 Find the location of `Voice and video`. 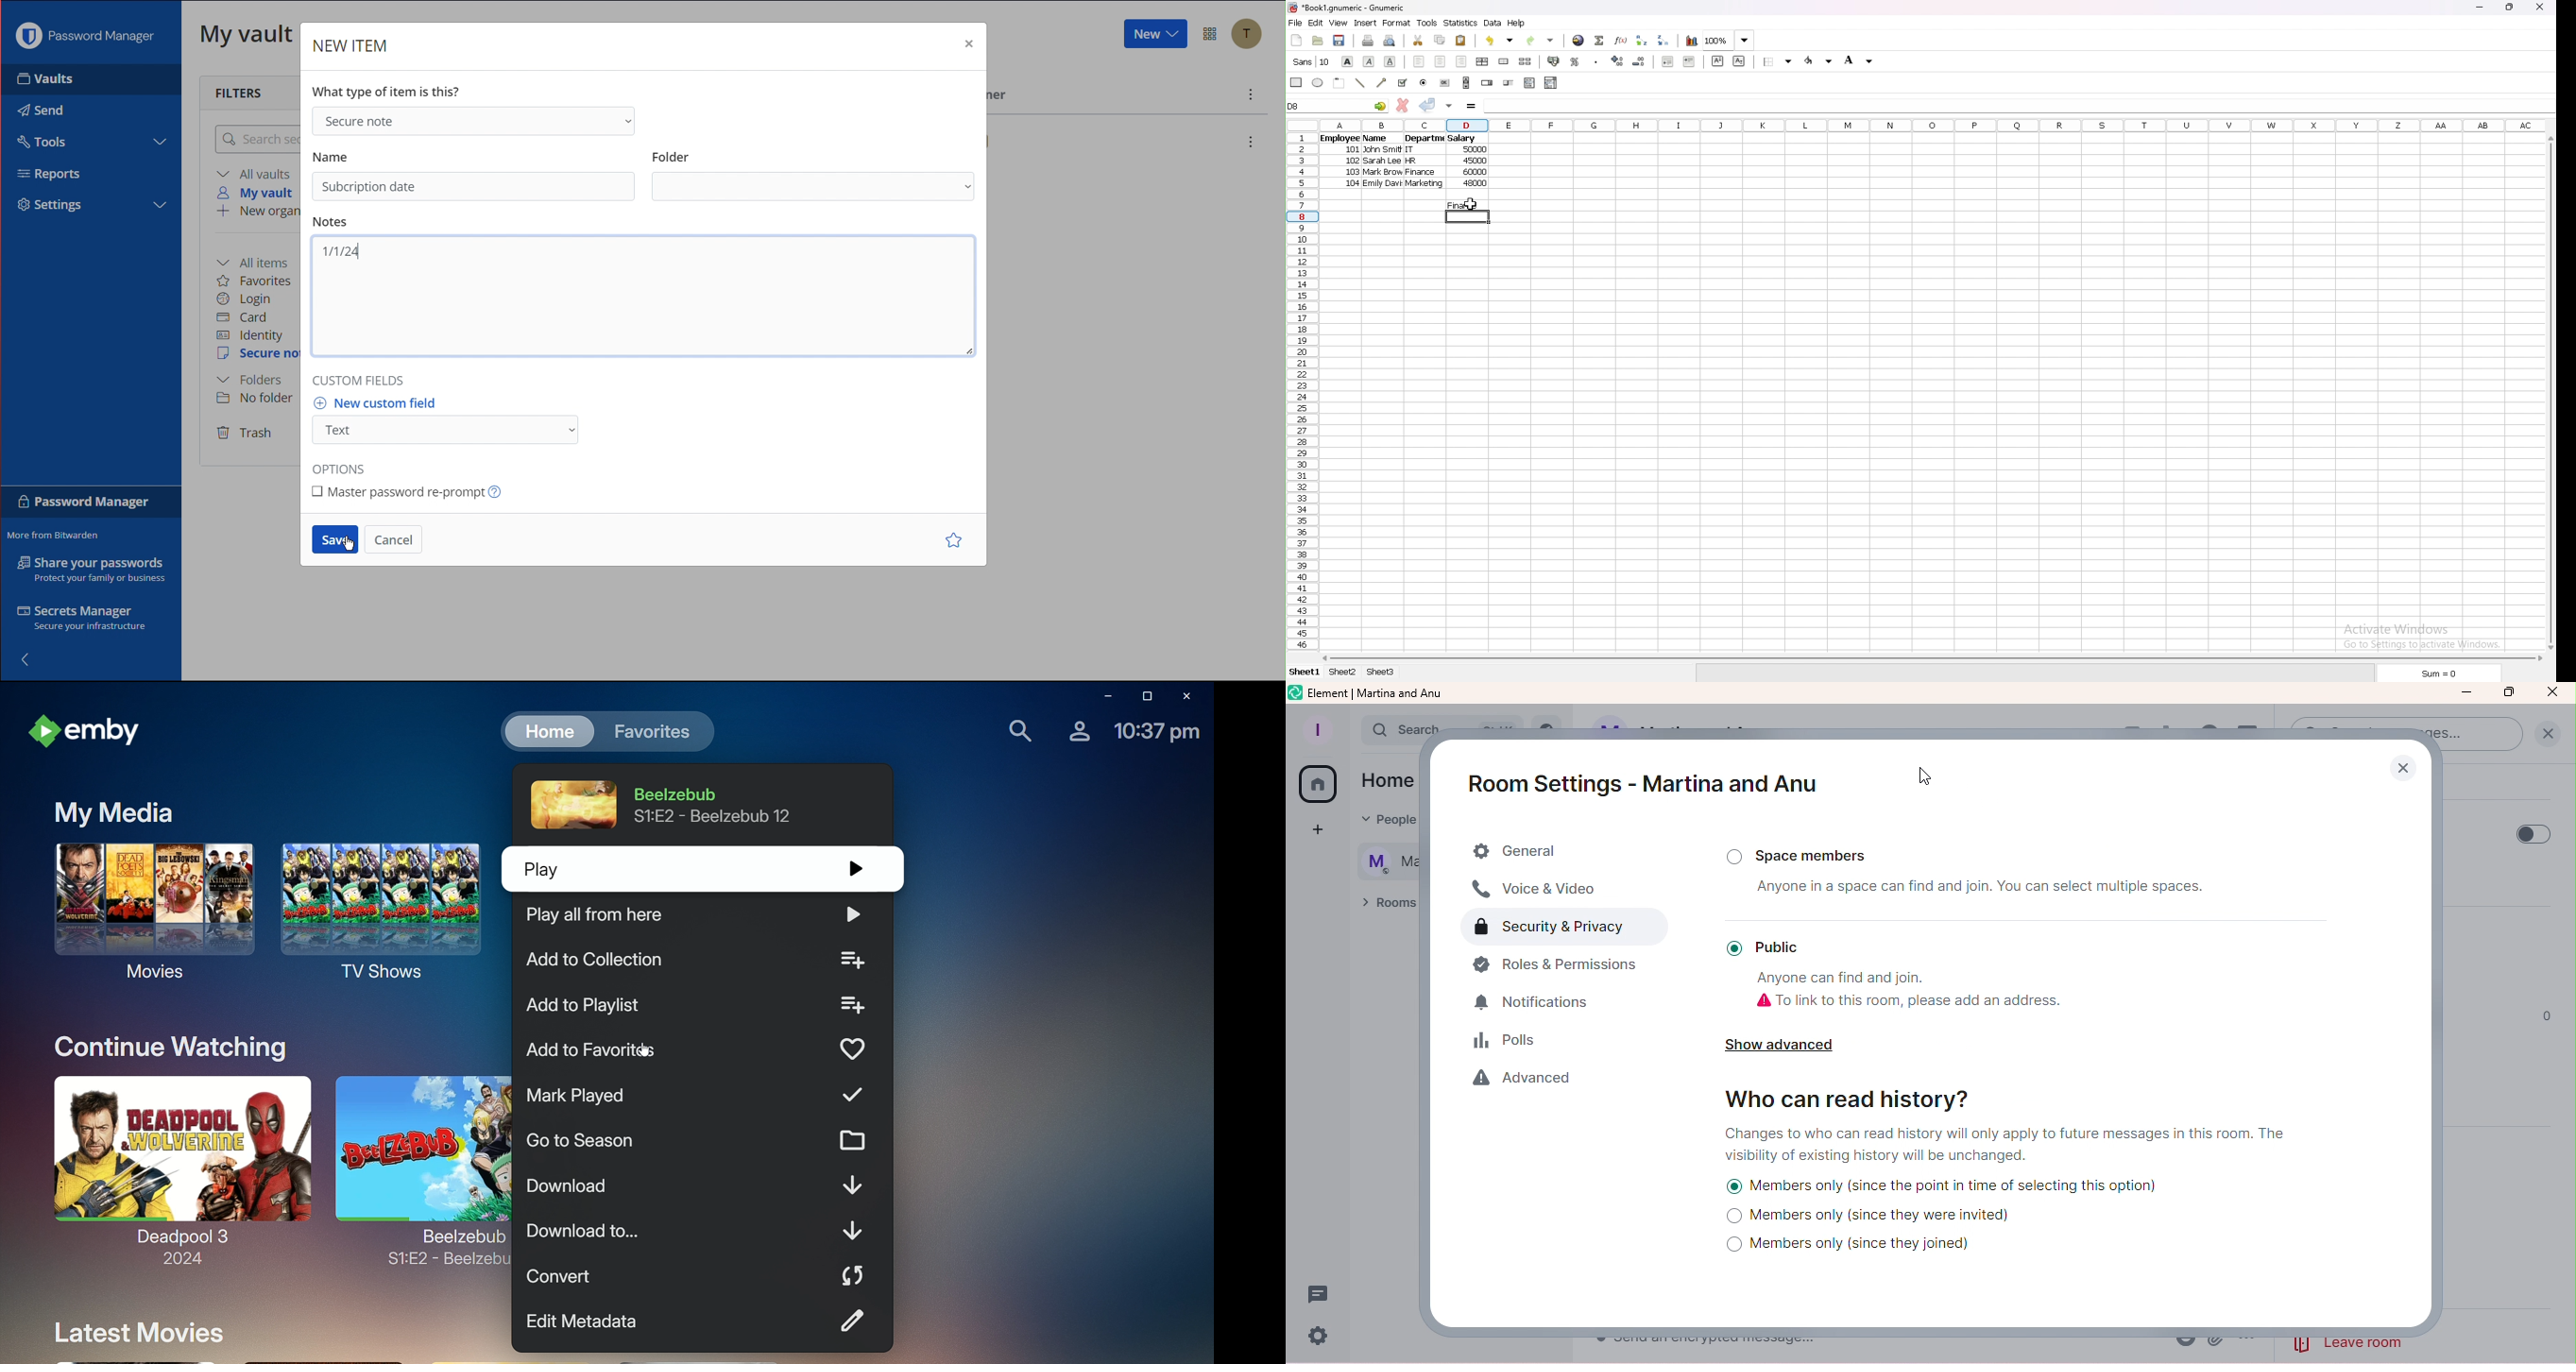

Voice and video is located at coordinates (1544, 891).